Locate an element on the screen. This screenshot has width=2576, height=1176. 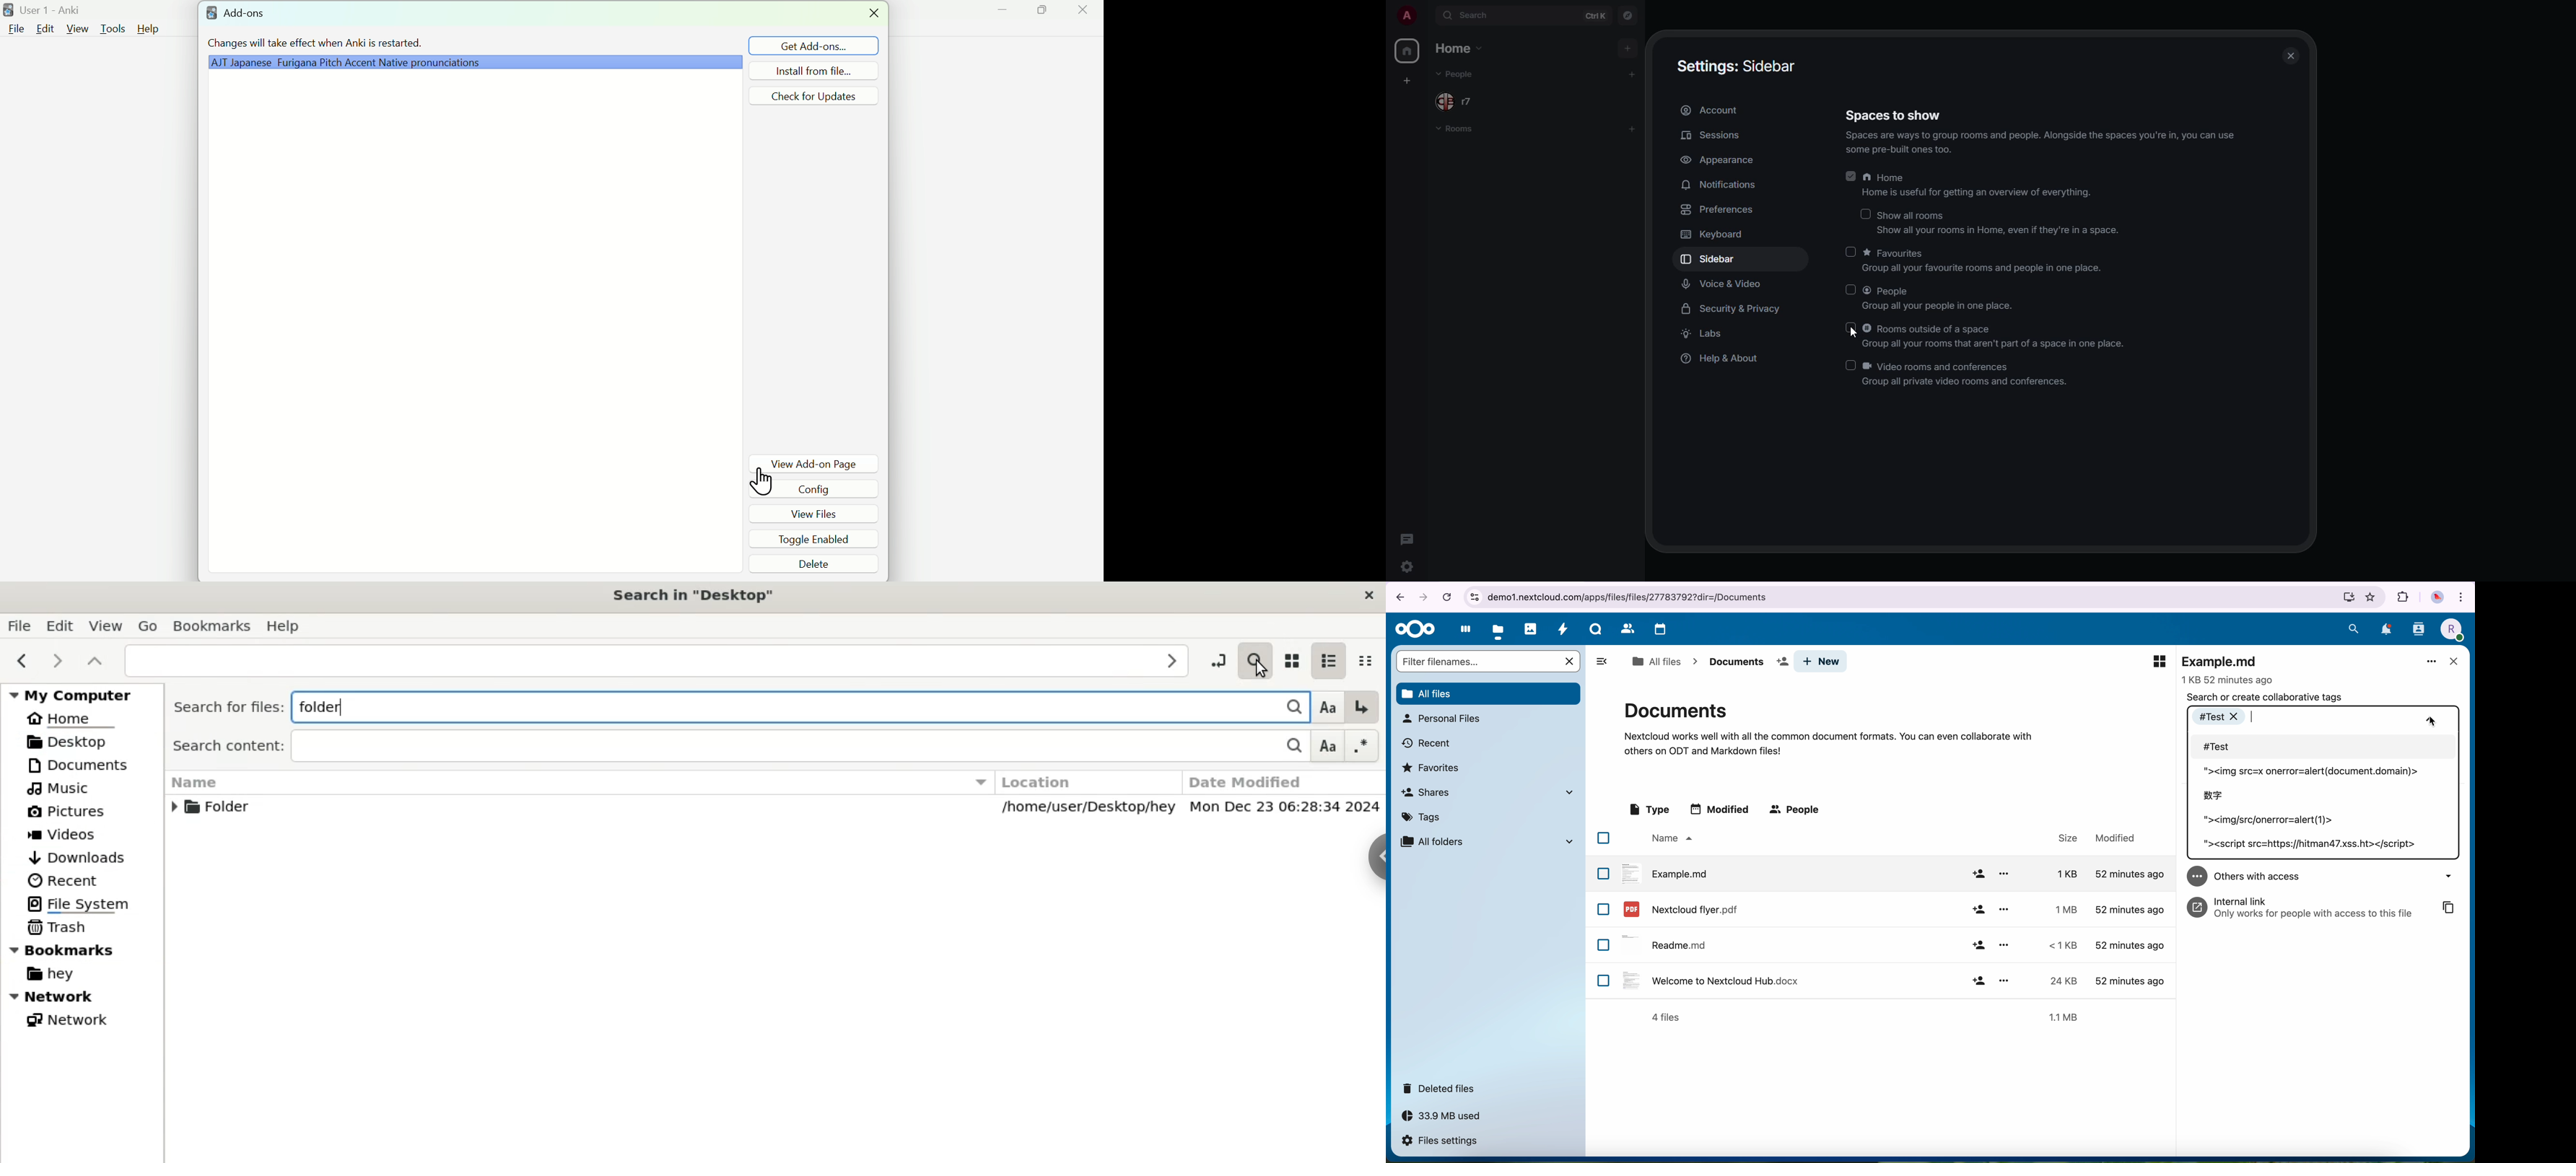
Settings: Sidebar is located at coordinates (1738, 67).